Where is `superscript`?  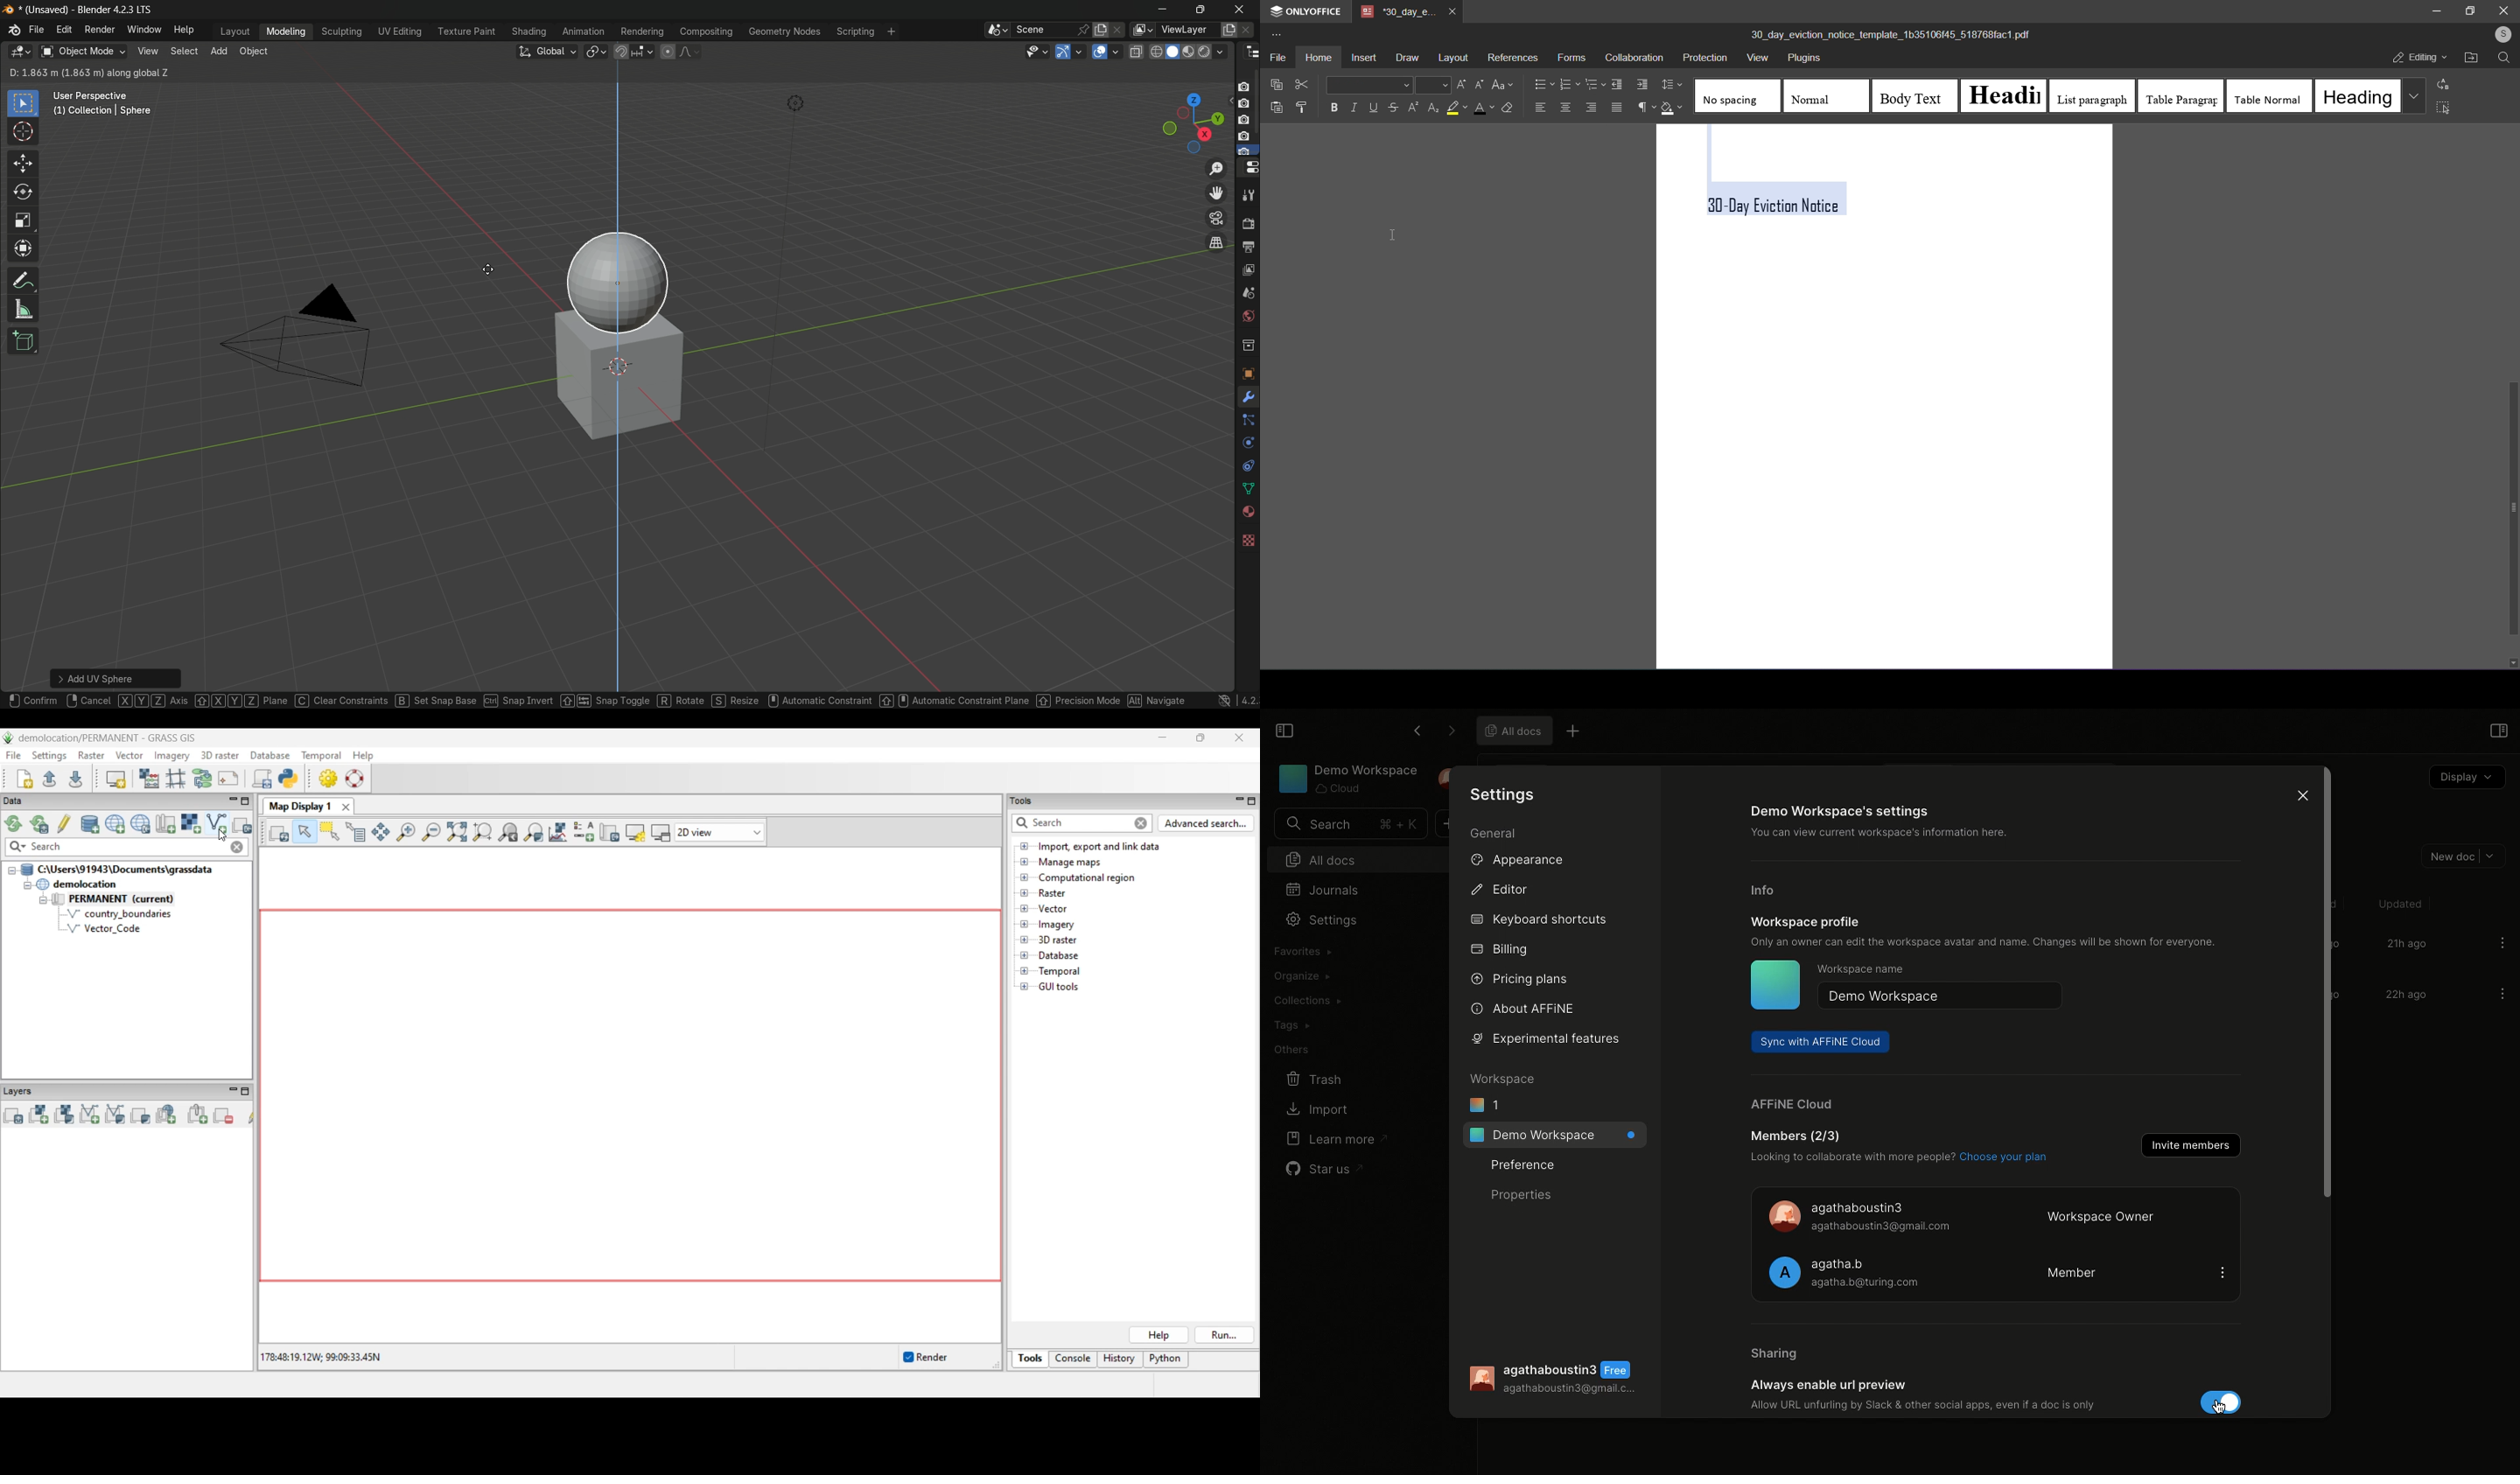
superscript is located at coordinates (1412, 108).